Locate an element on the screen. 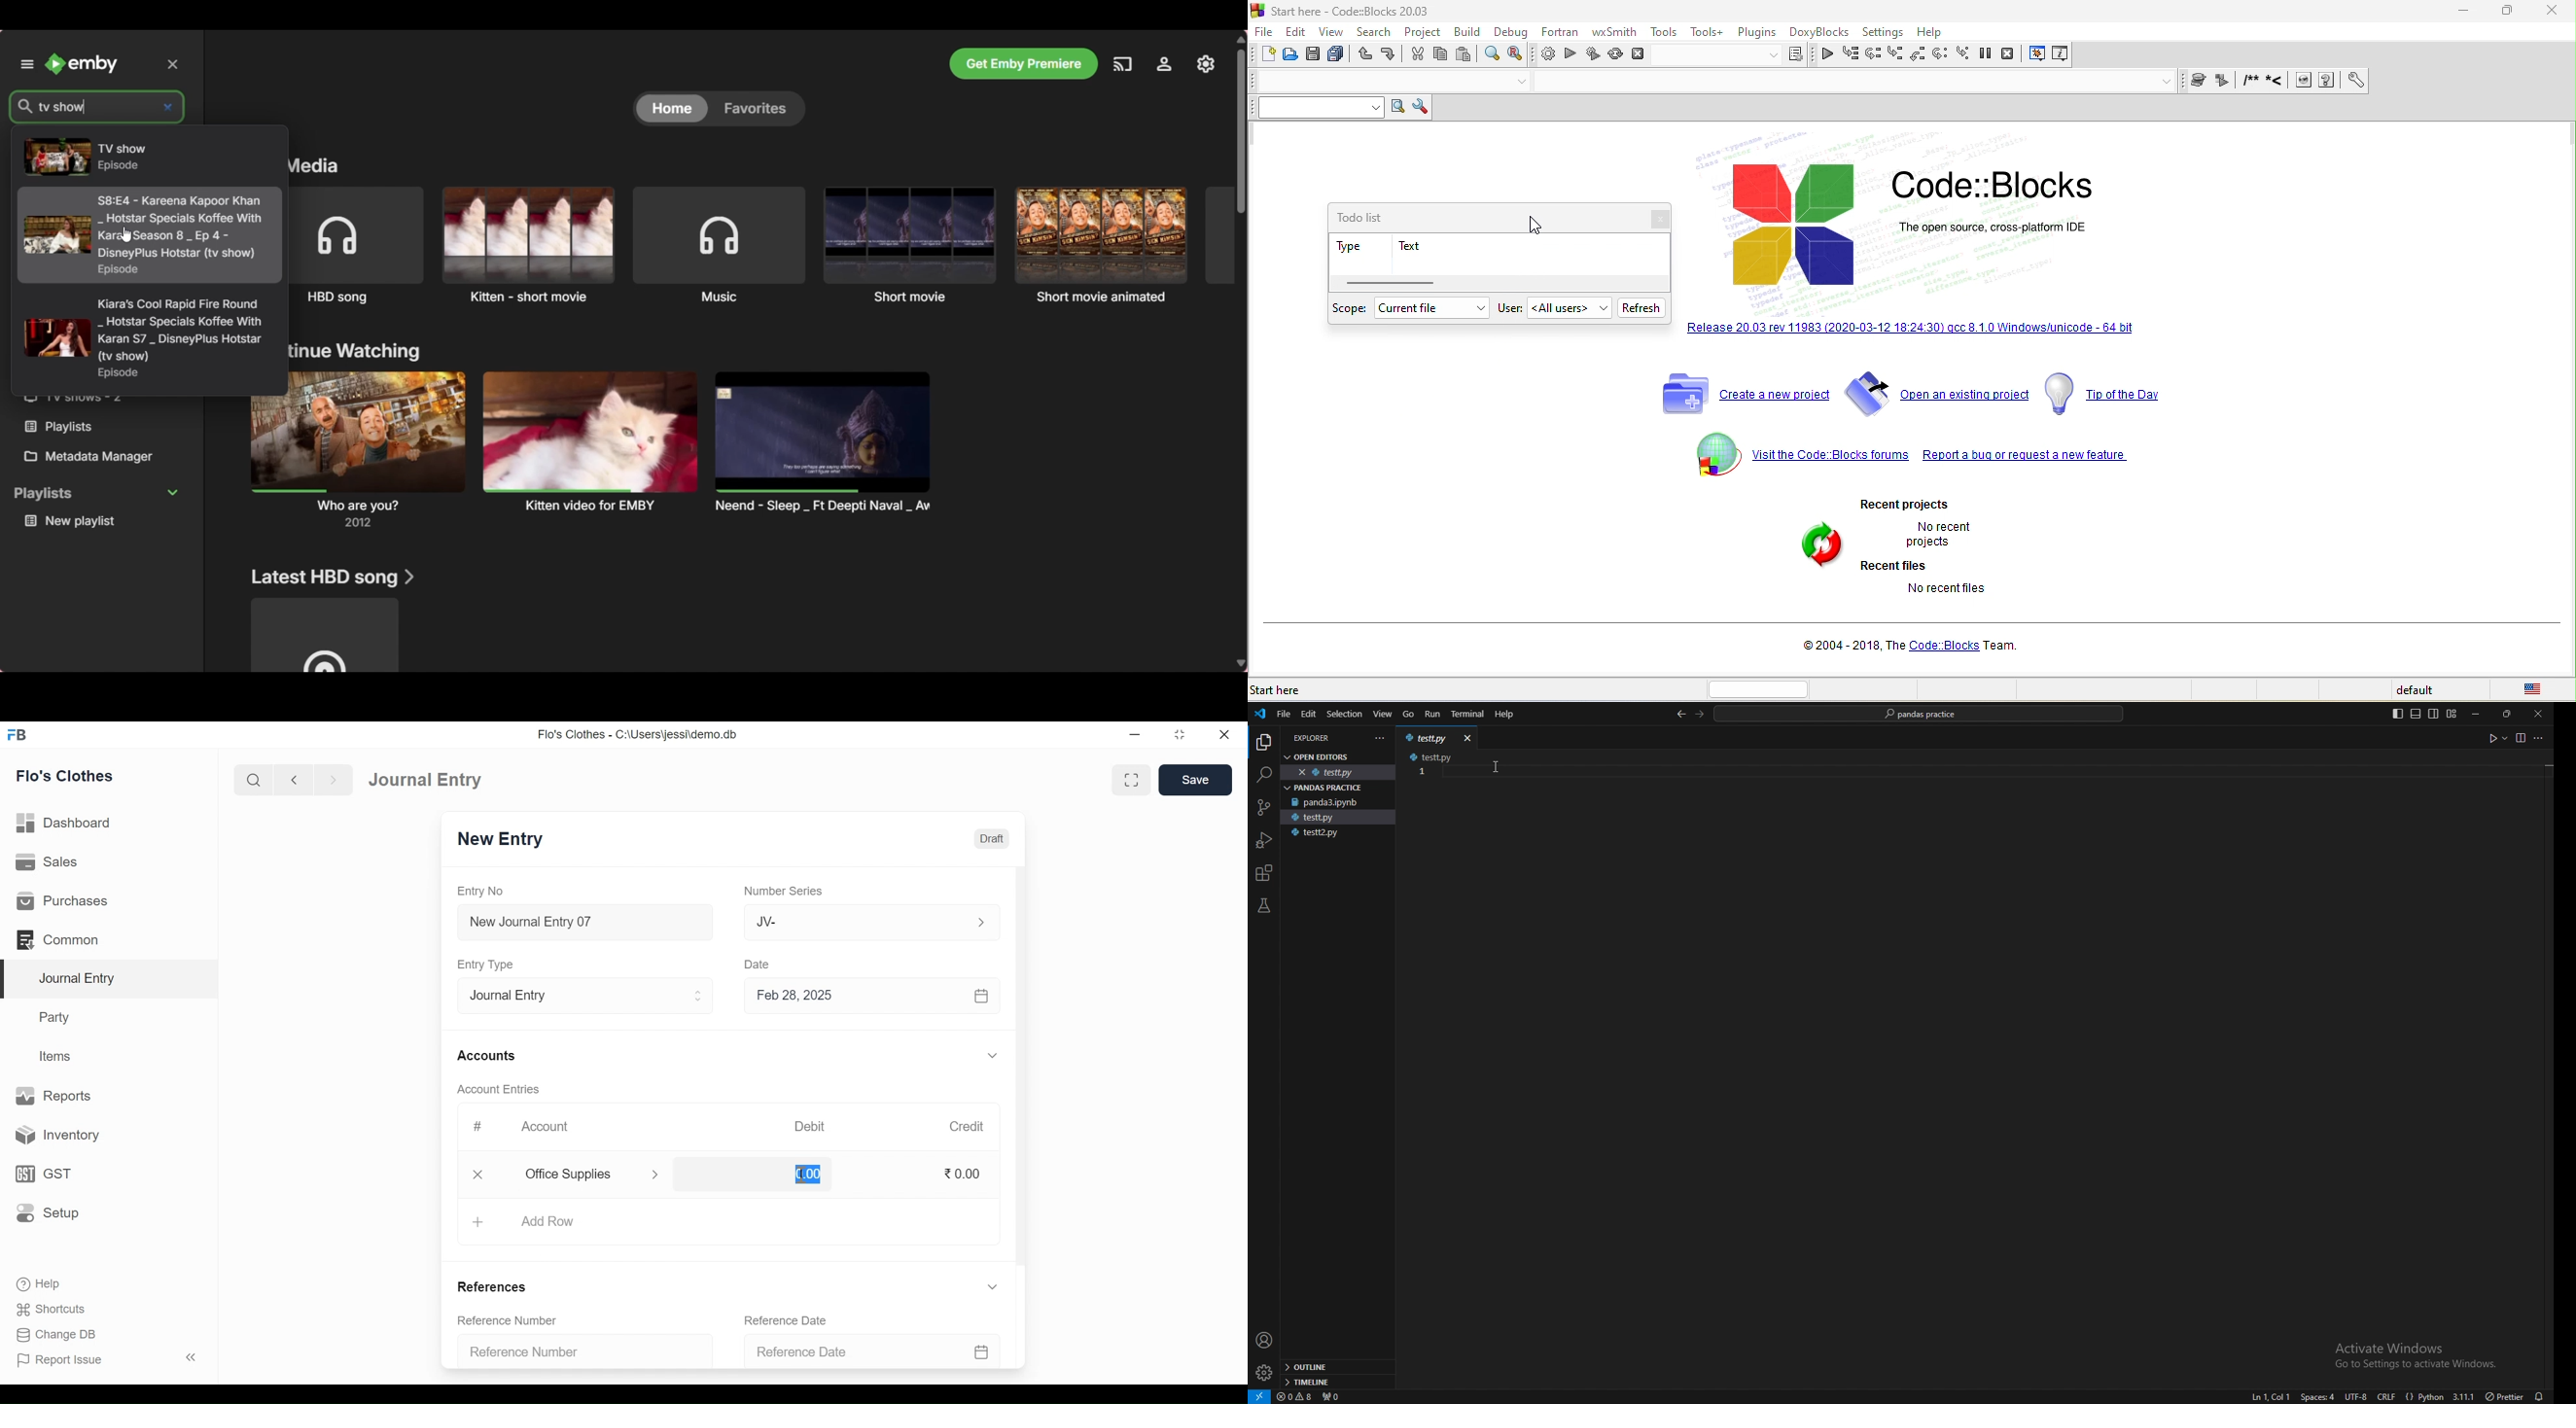 Image resolution: width=2576 pixels, height=1428 pixels. Reference Number is located at coordinates (576, 1353).